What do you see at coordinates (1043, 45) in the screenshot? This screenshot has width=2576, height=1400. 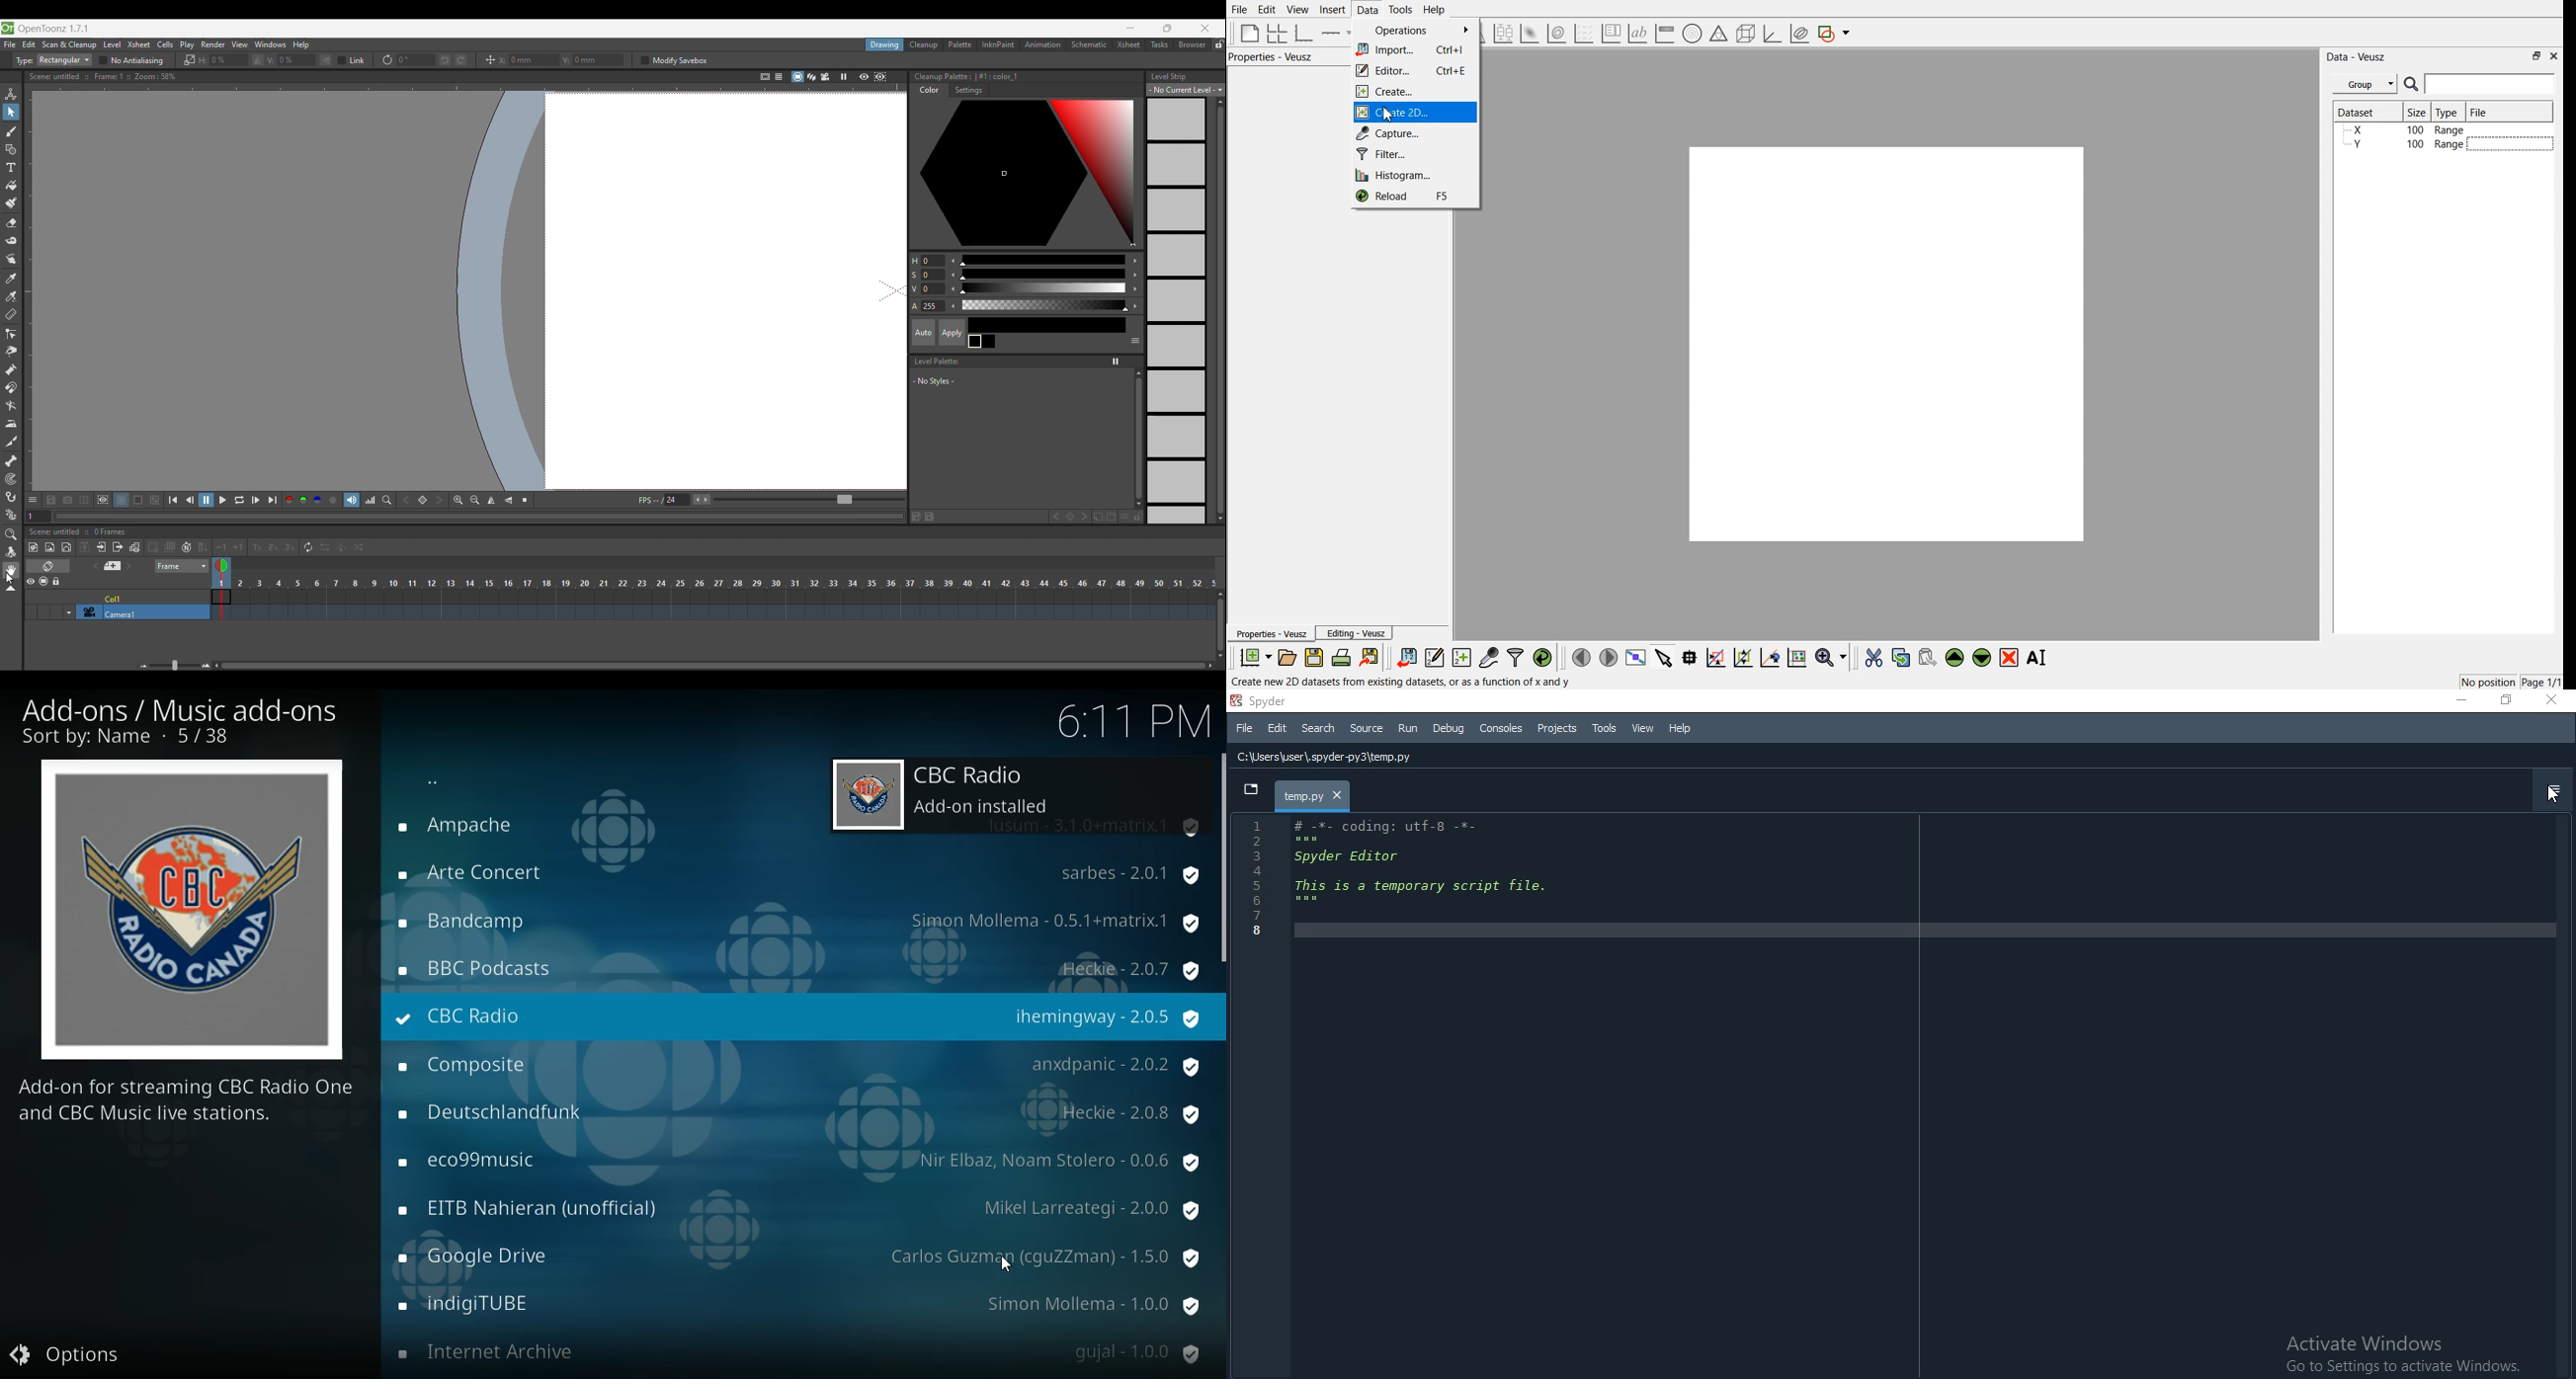 I see `Animation` at bounding box center [1043, 45].